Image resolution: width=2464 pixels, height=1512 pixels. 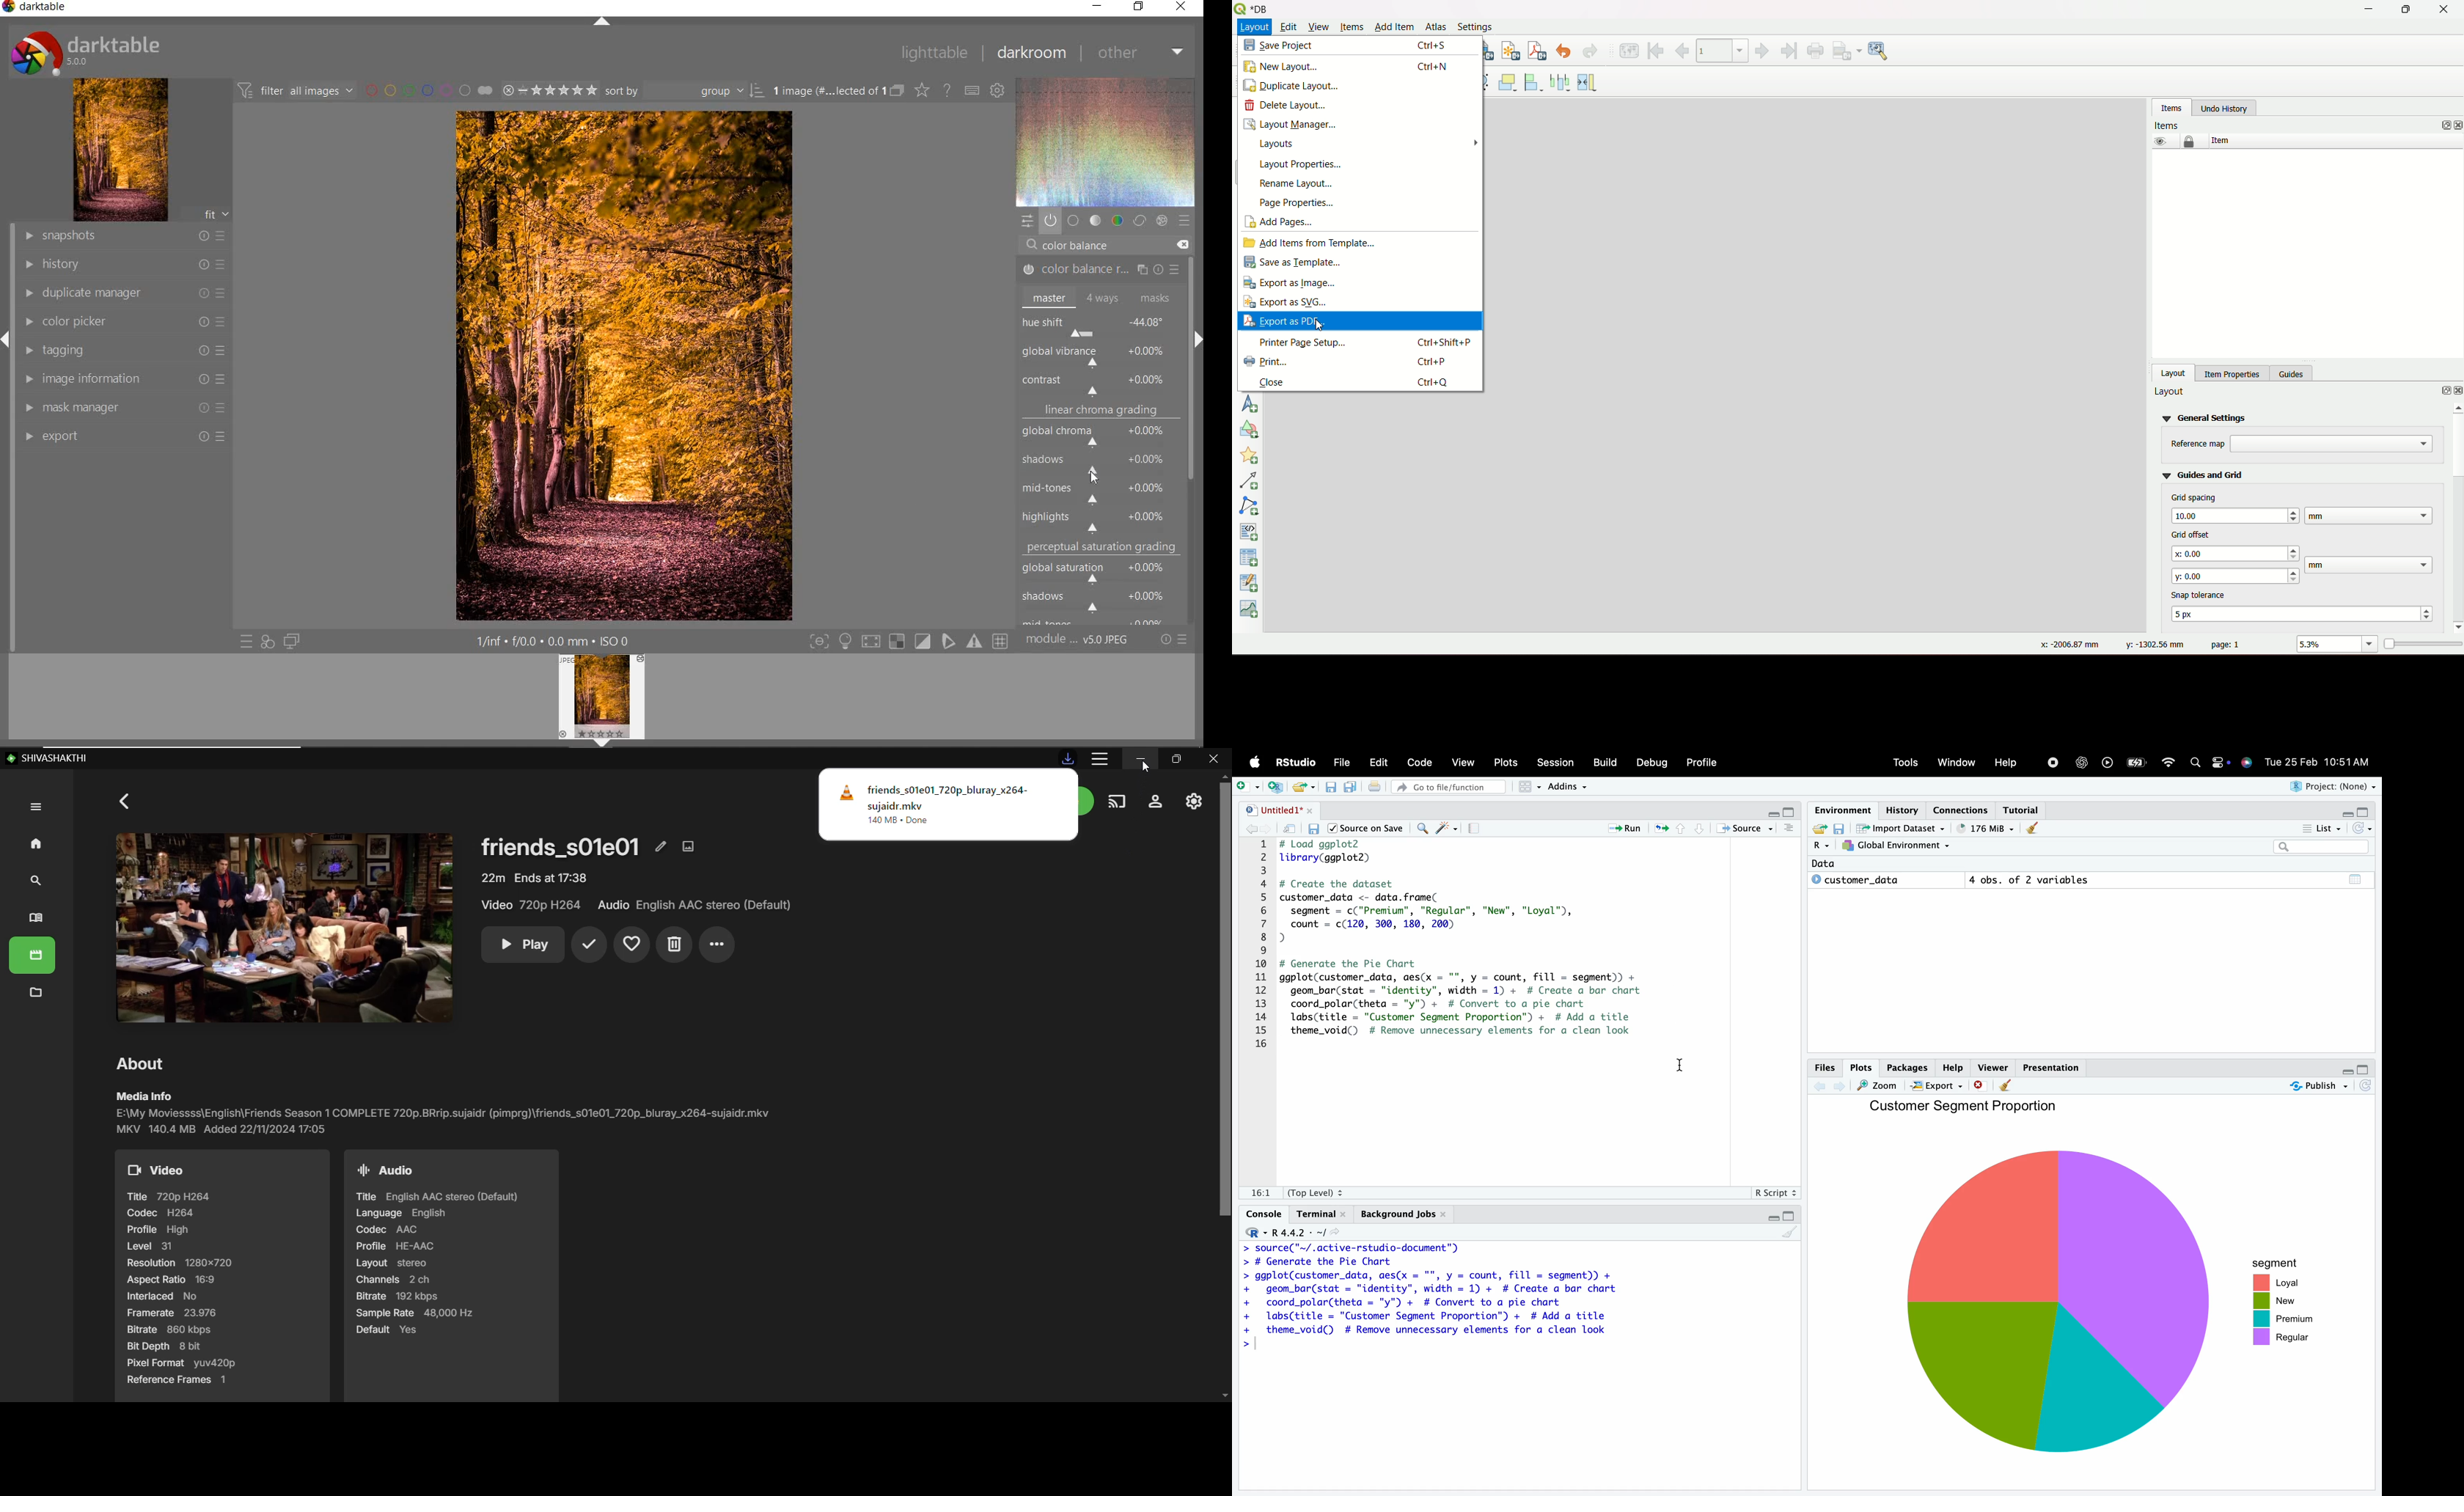 I want to click on display a second darkroom image window, so click(x=289, y=641).